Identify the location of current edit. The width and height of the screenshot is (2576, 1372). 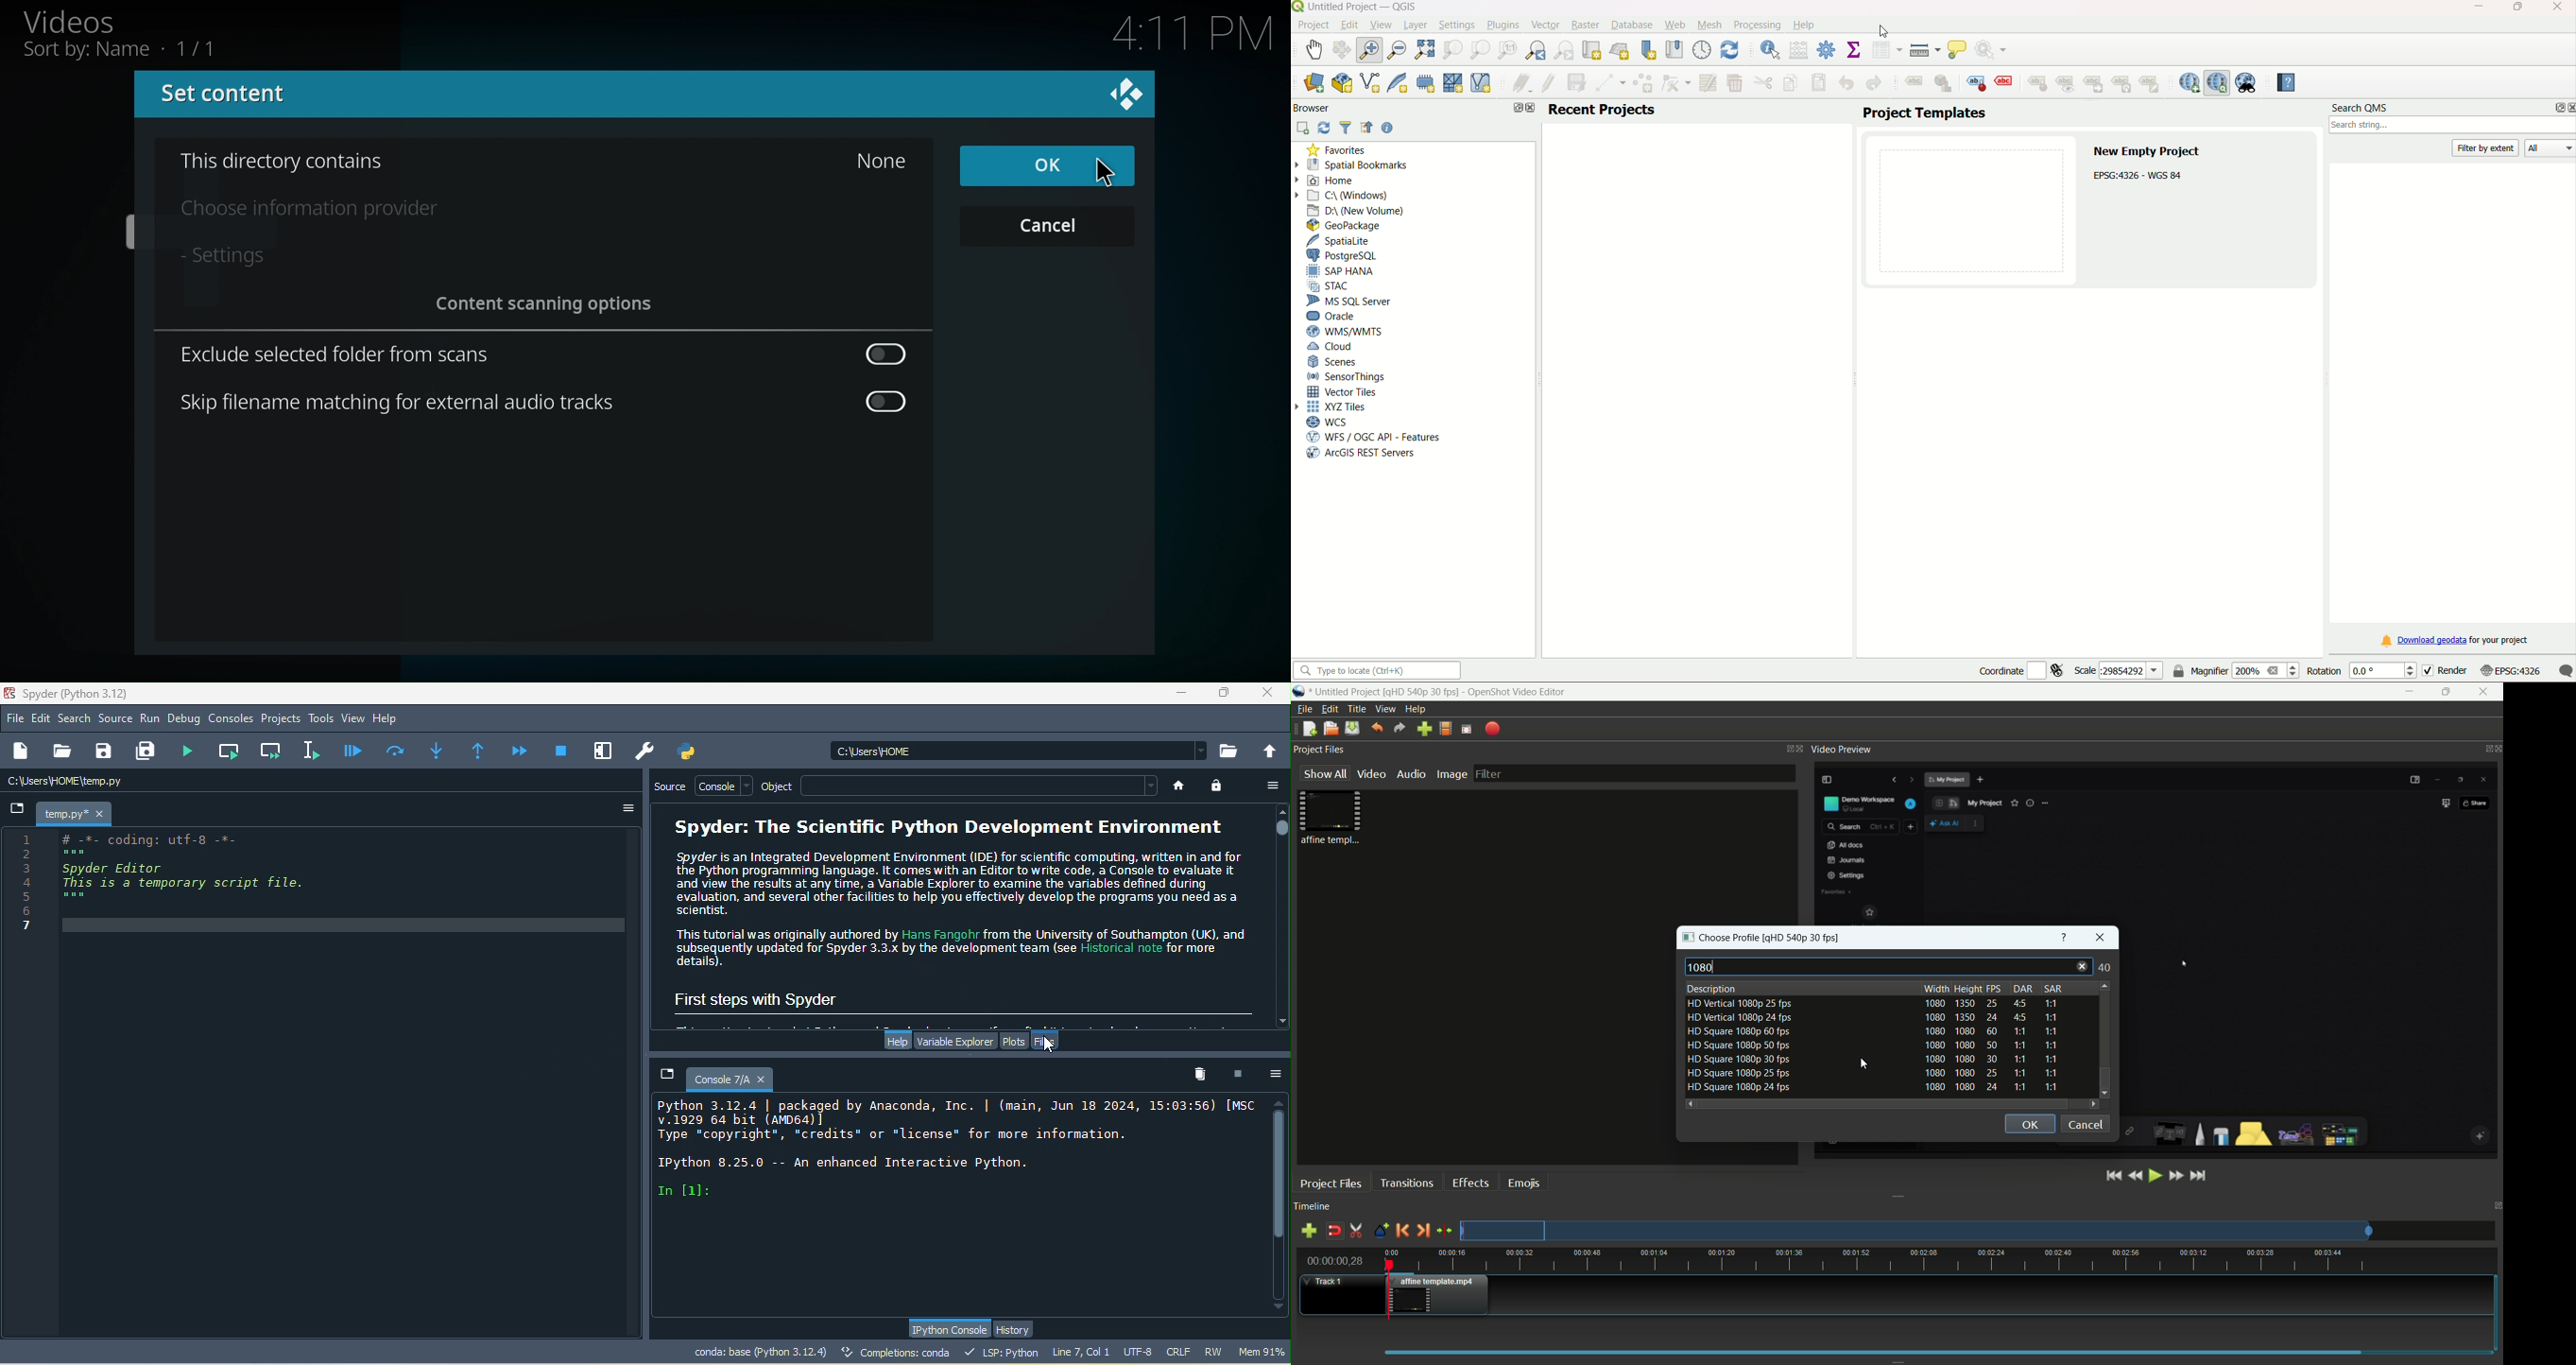
(1518, 84).